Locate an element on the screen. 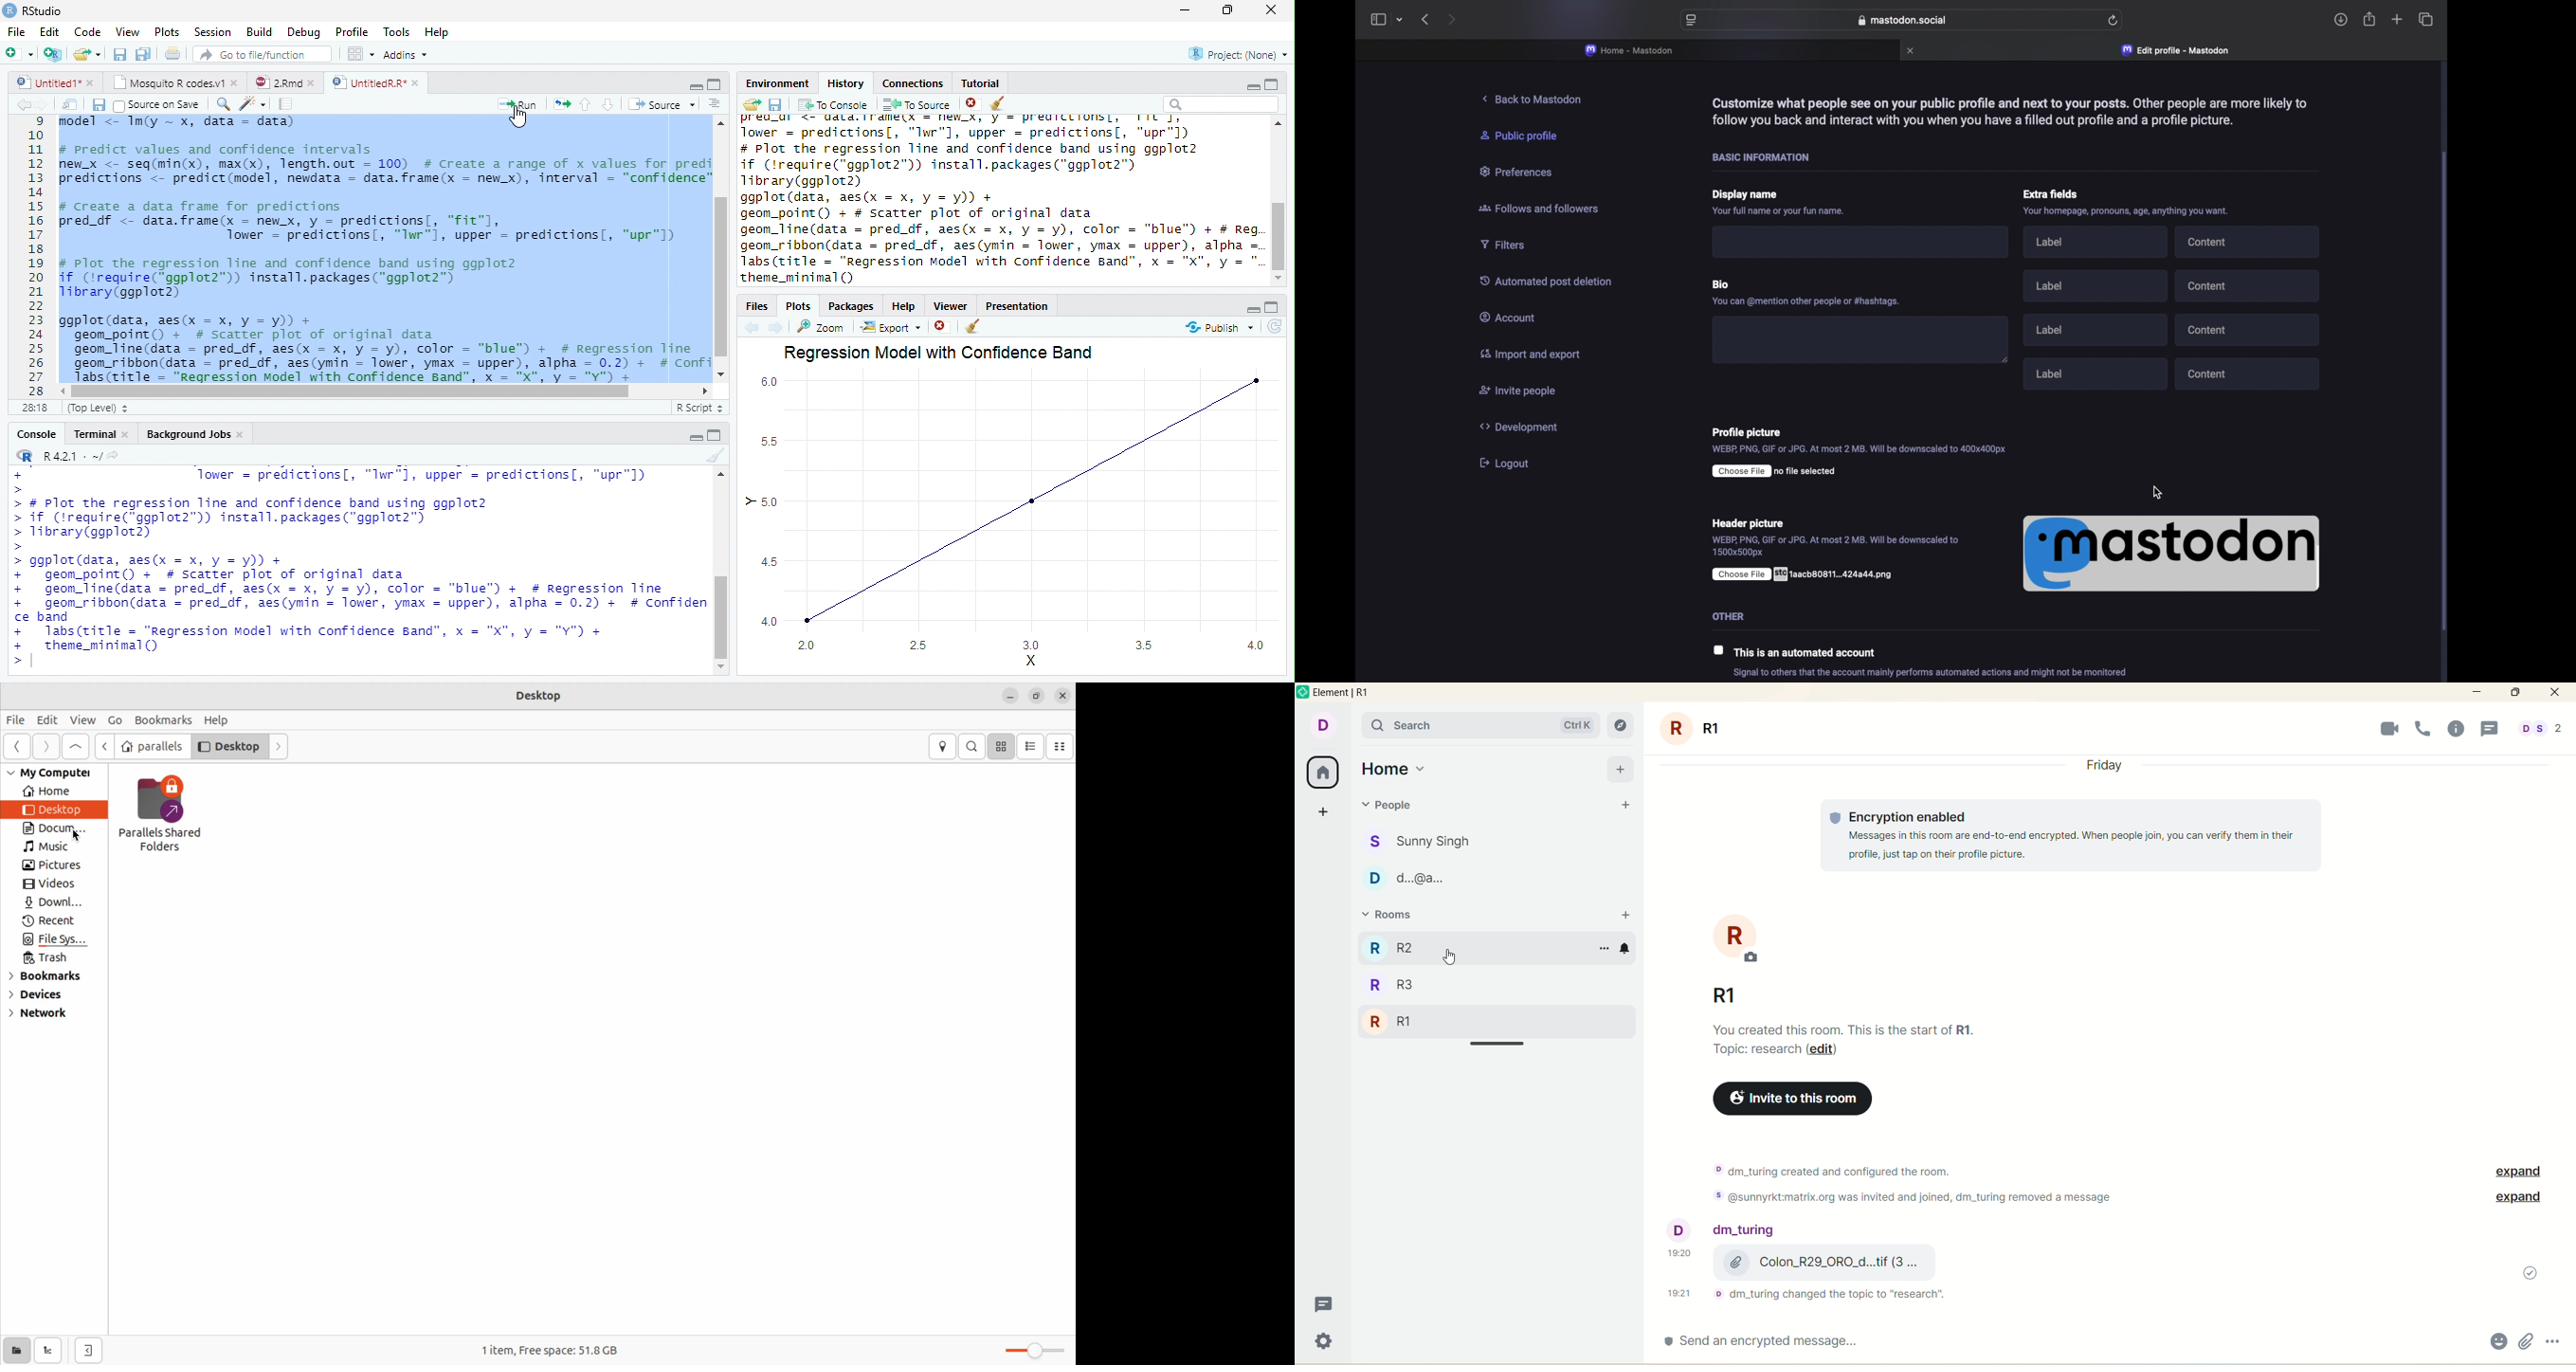  Addins is located at coordinates (407, 54).